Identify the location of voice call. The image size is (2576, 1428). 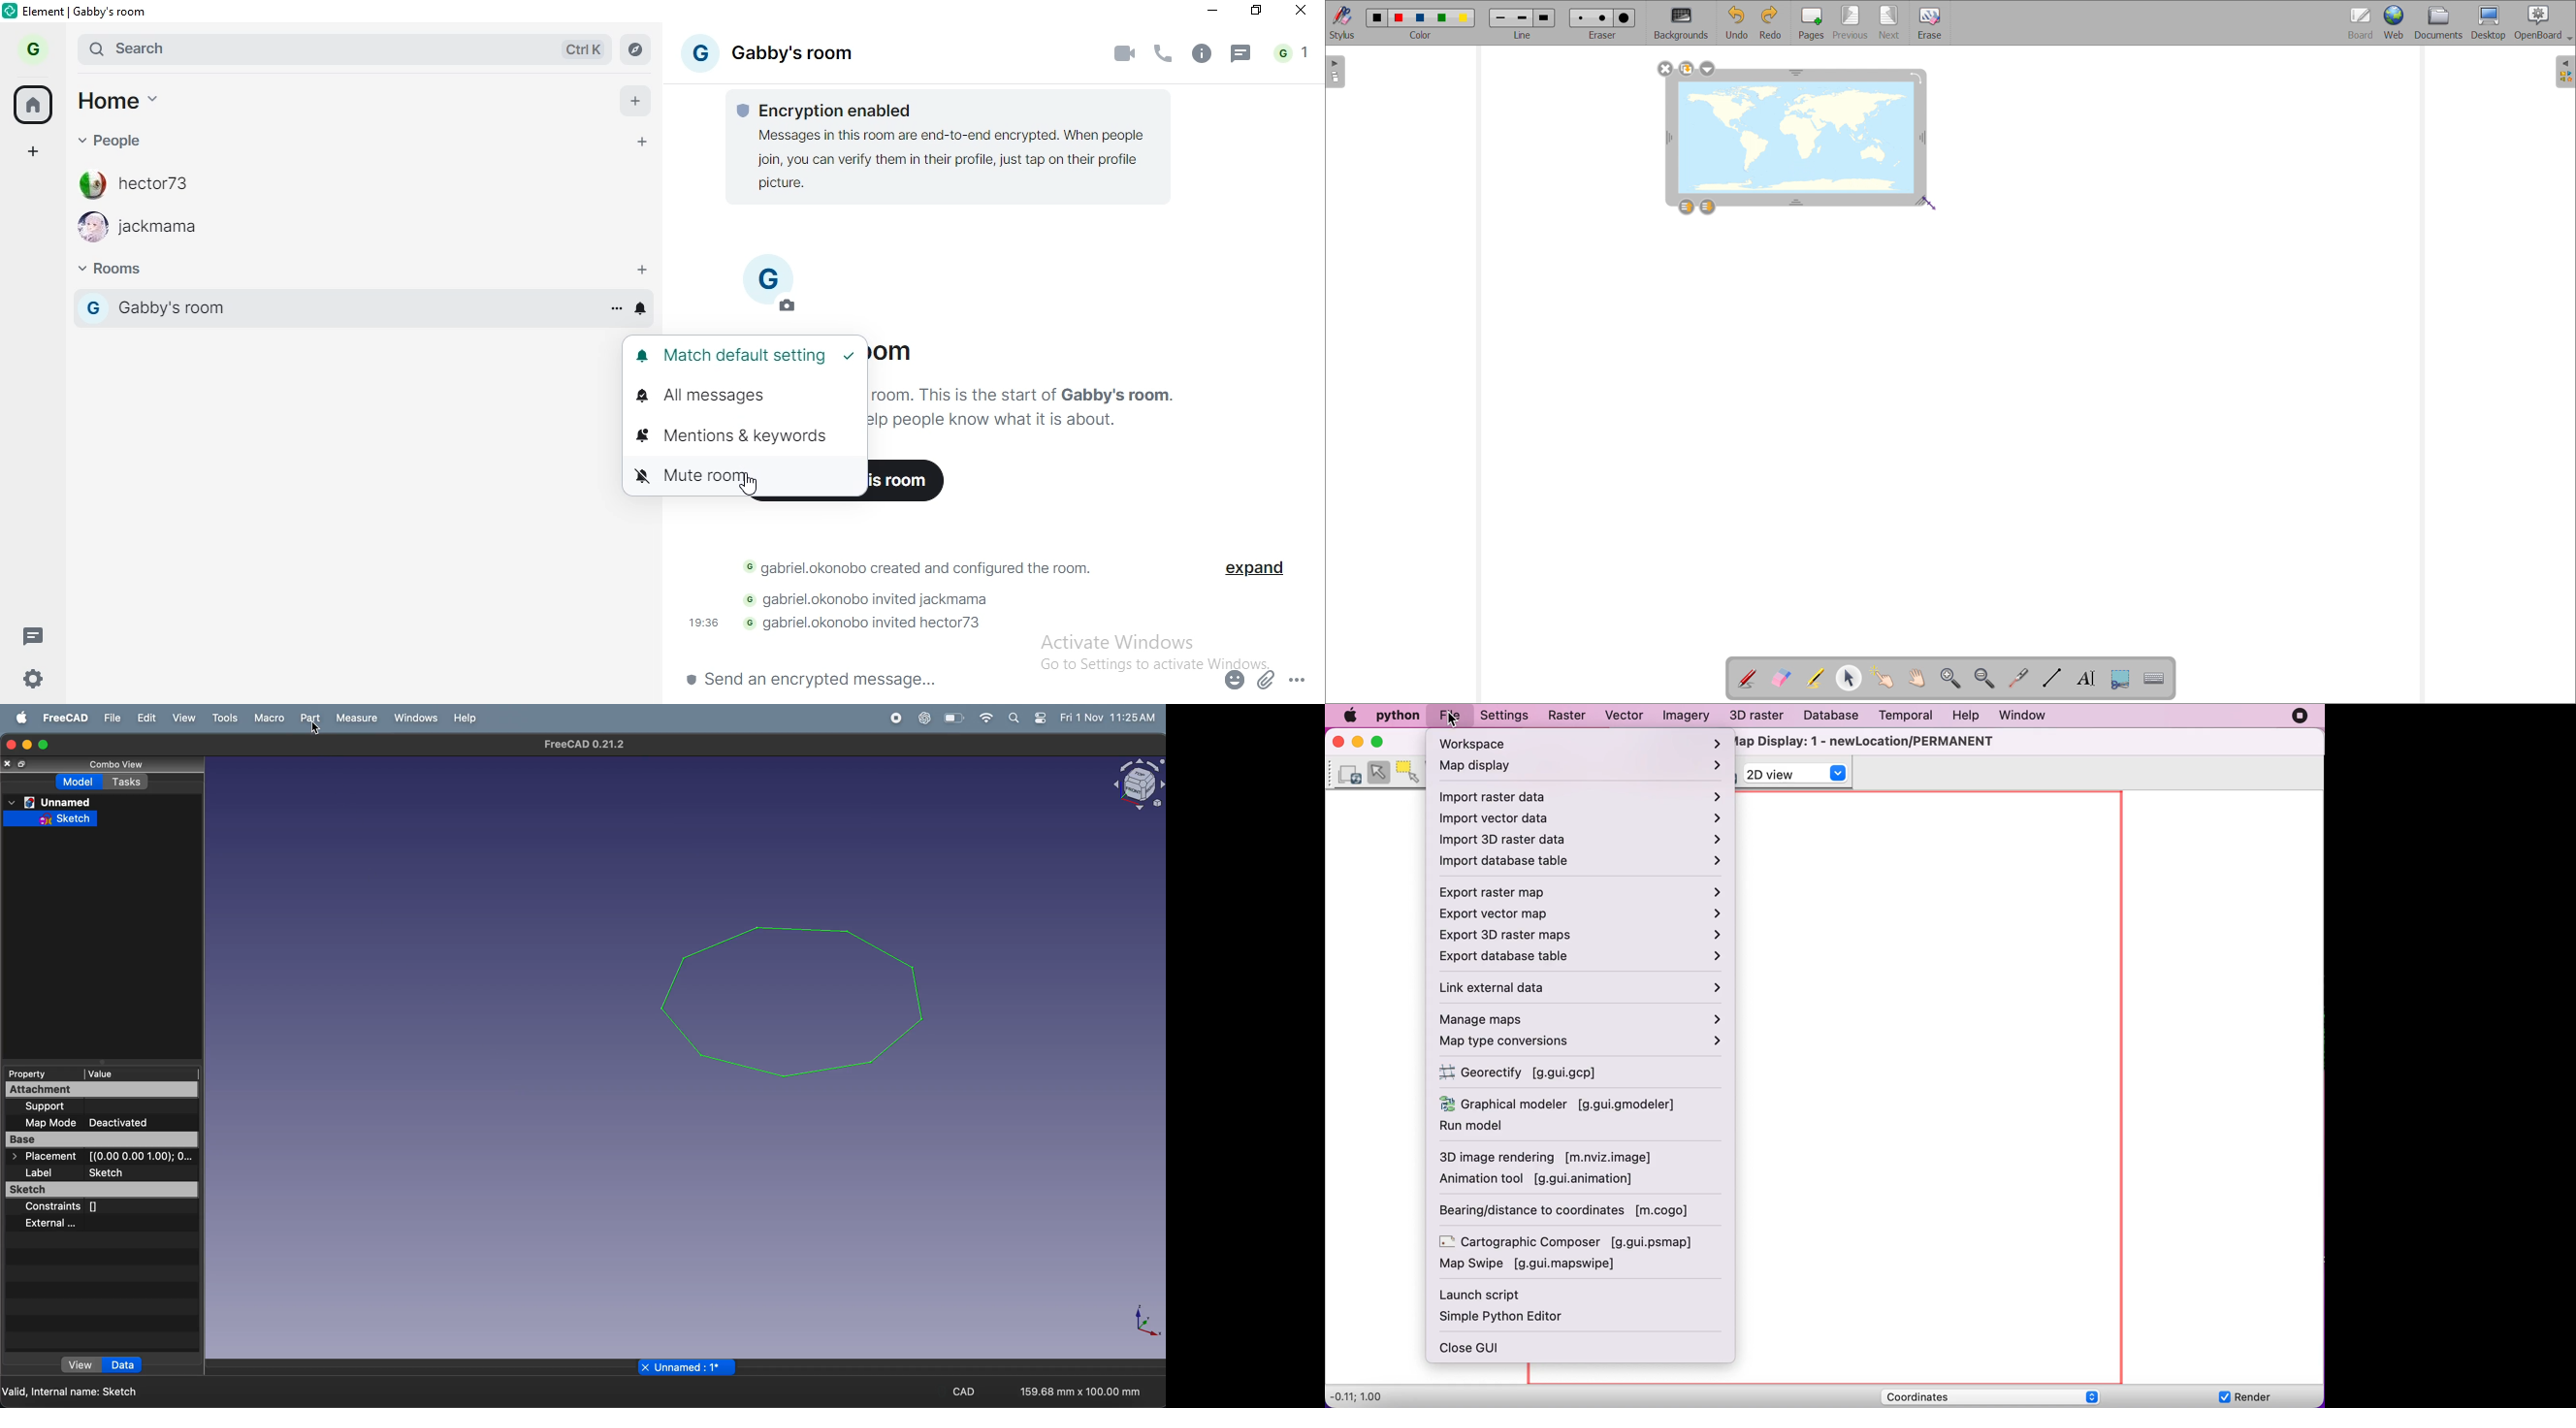
(1164, 54).